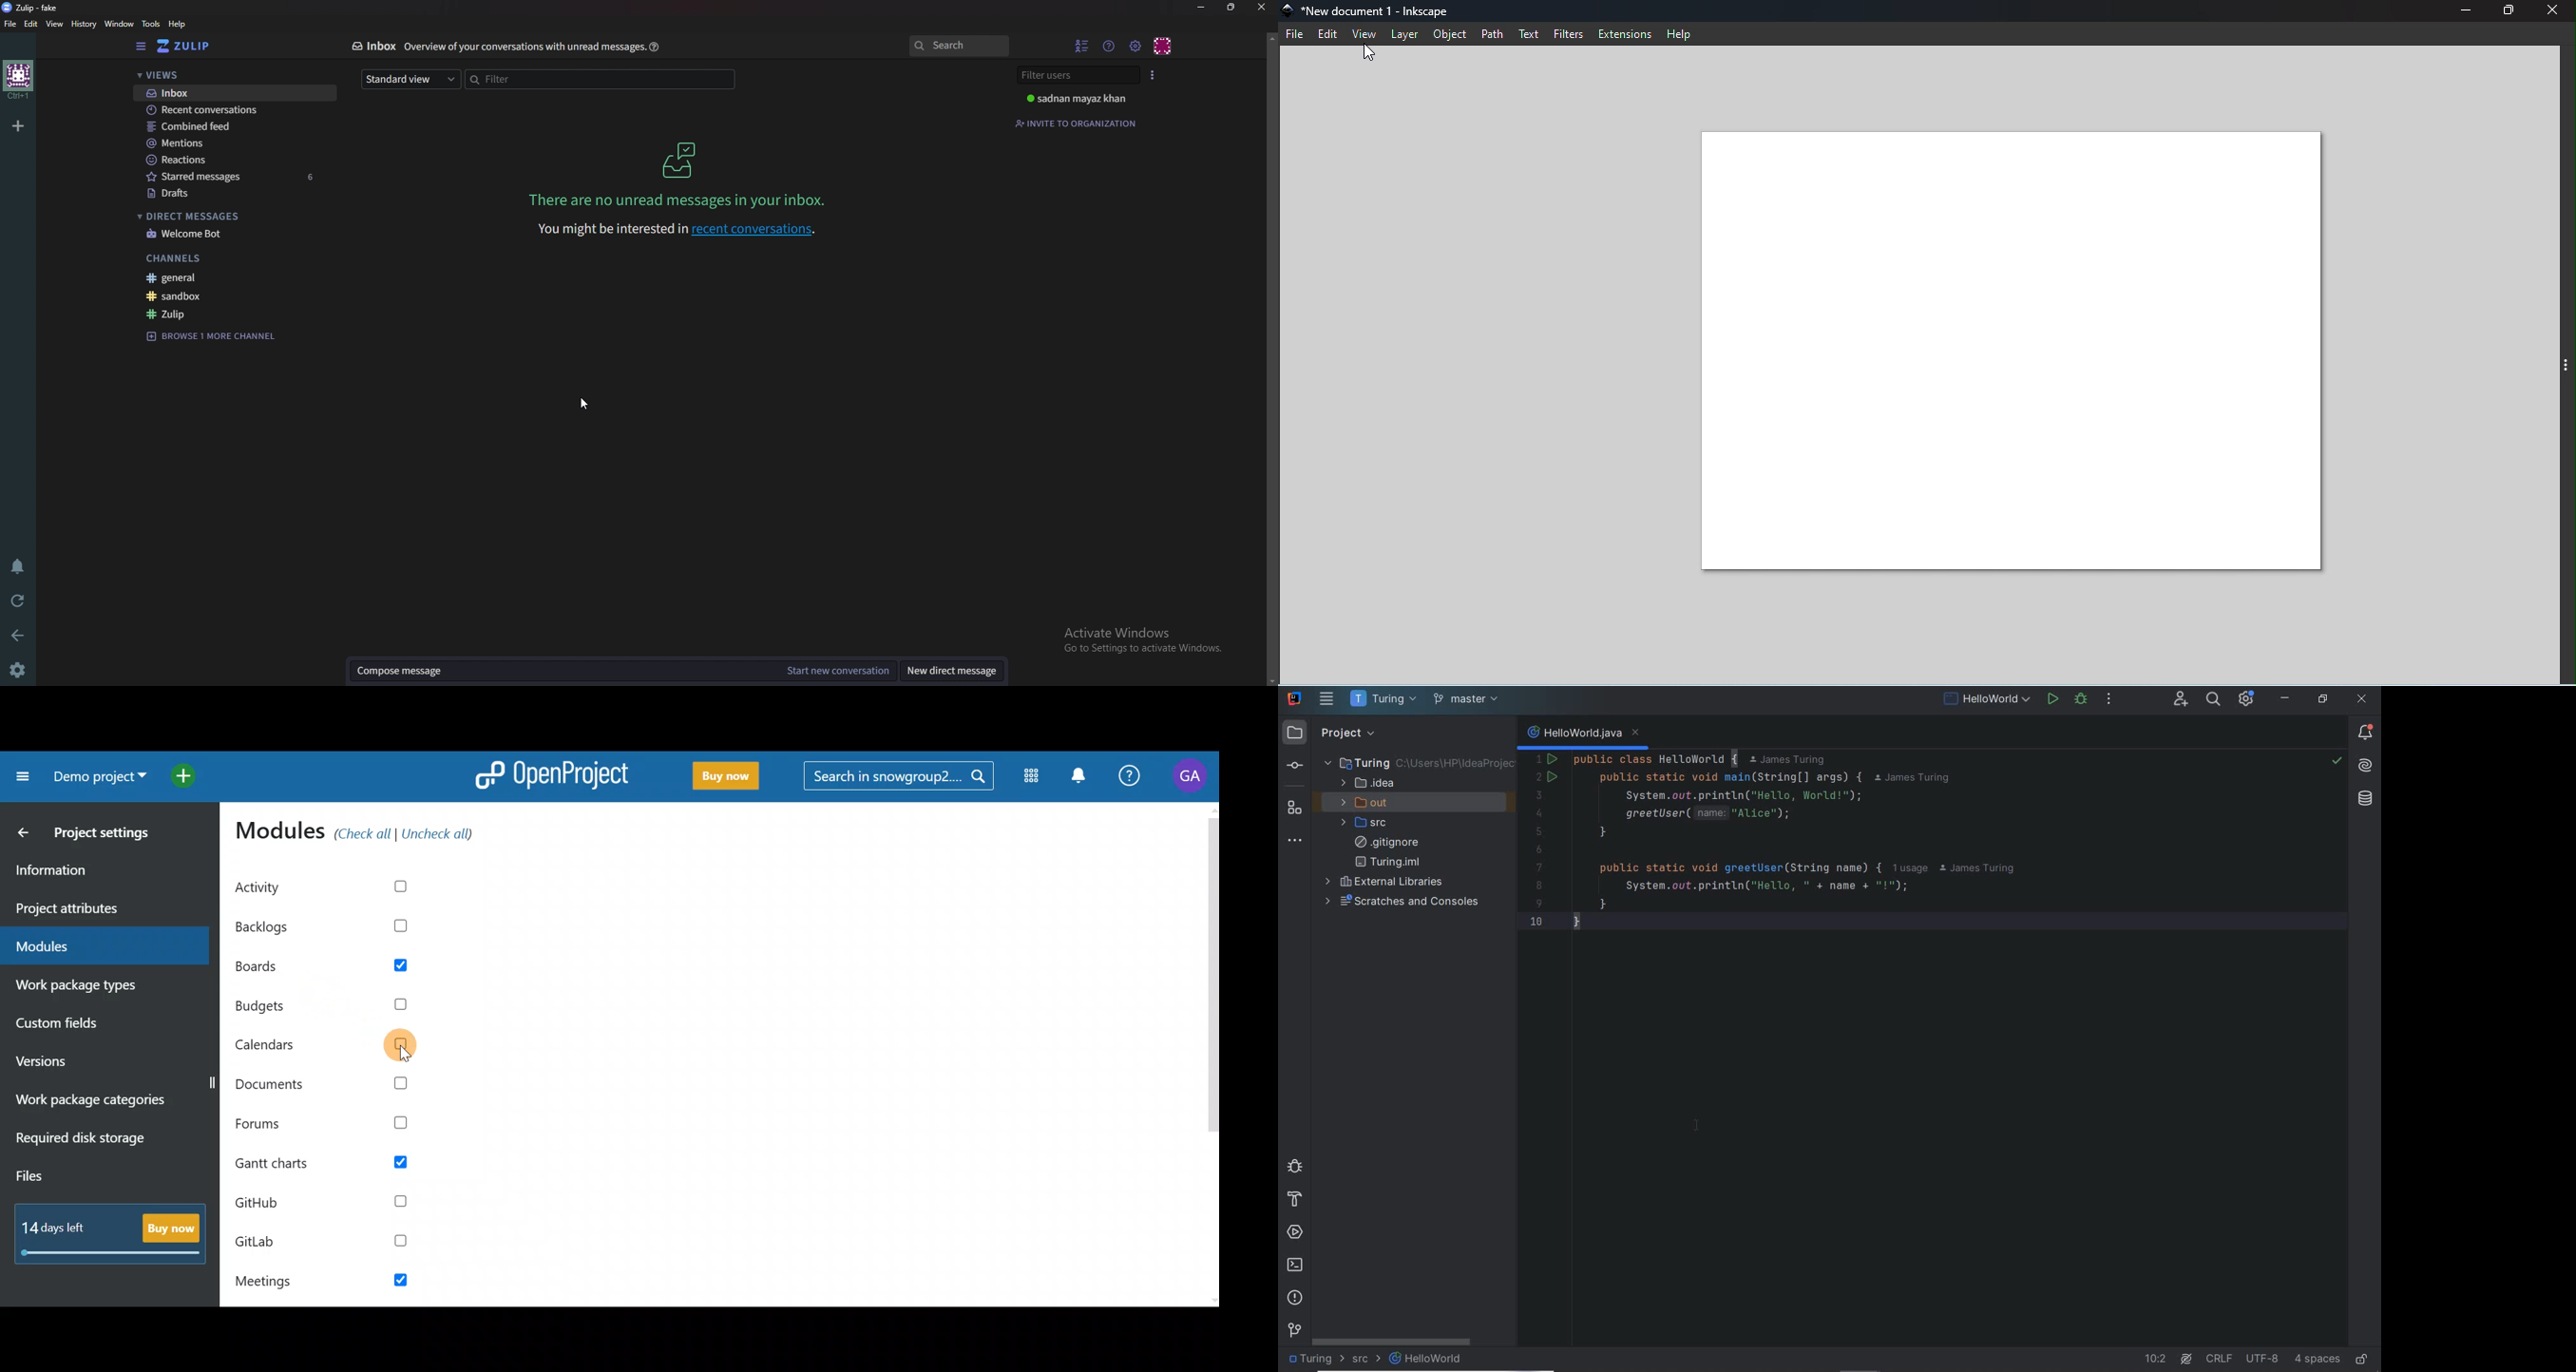 The width and height of the screenshot is (2576, 1372). I want to click on History, so click(85, 23).